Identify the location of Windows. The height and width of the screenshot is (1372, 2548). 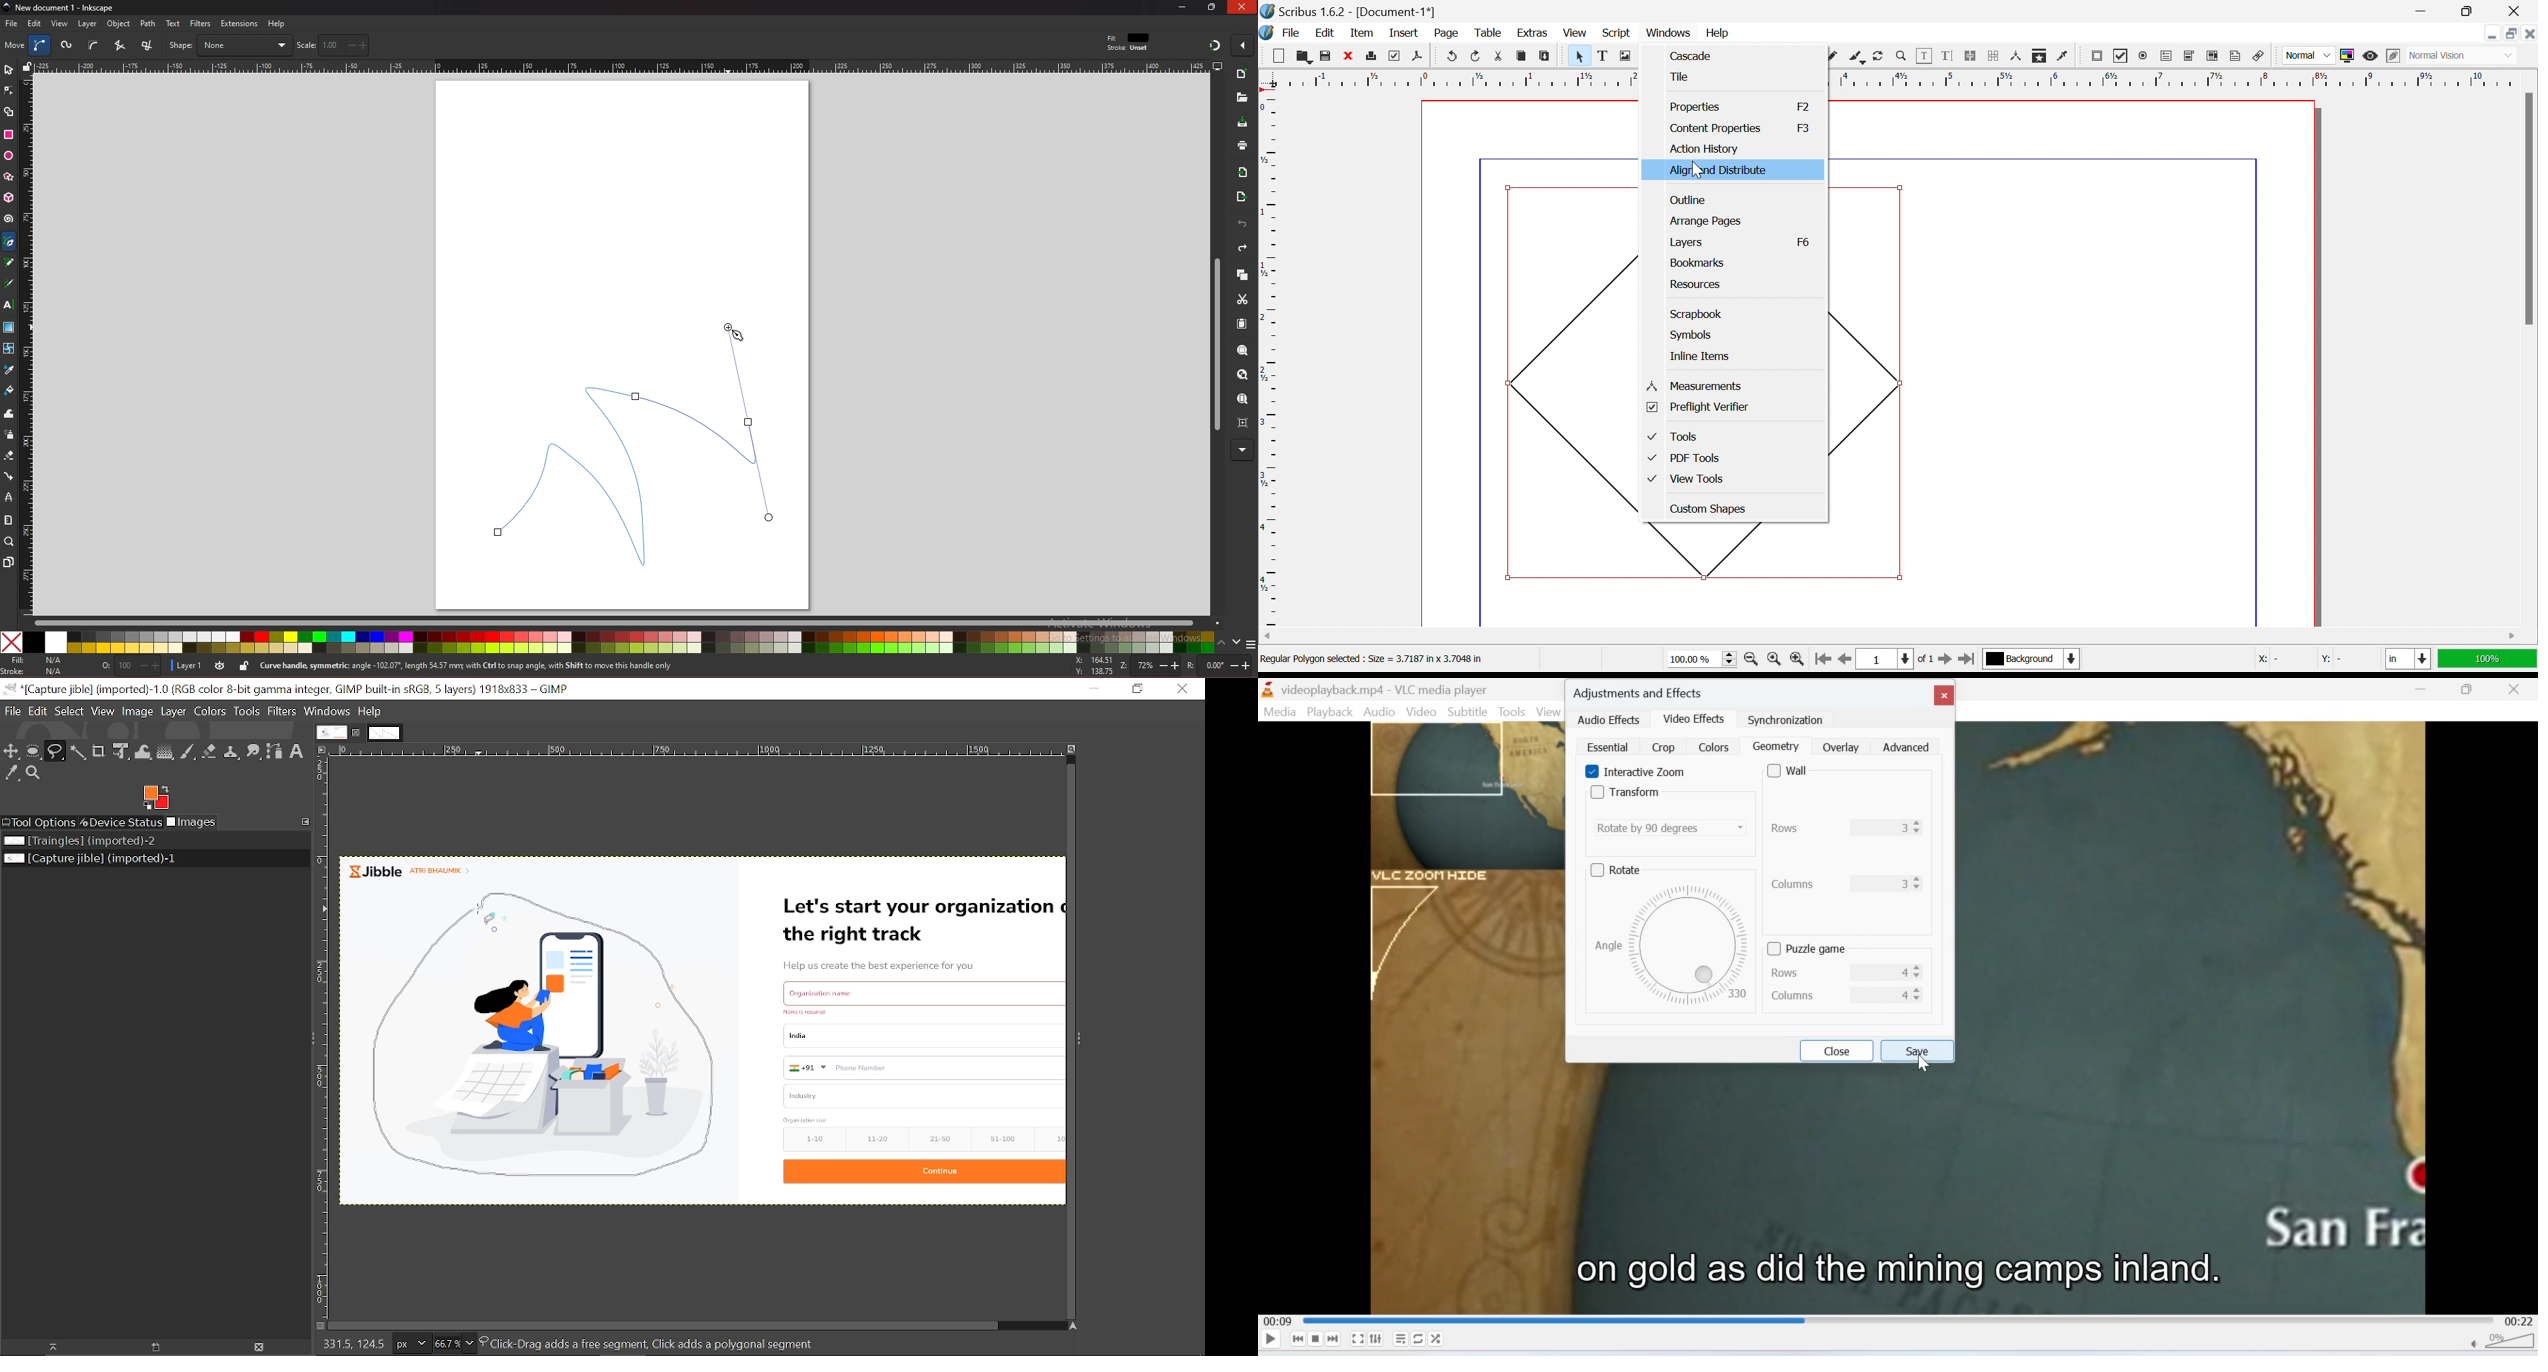
(329, 712).